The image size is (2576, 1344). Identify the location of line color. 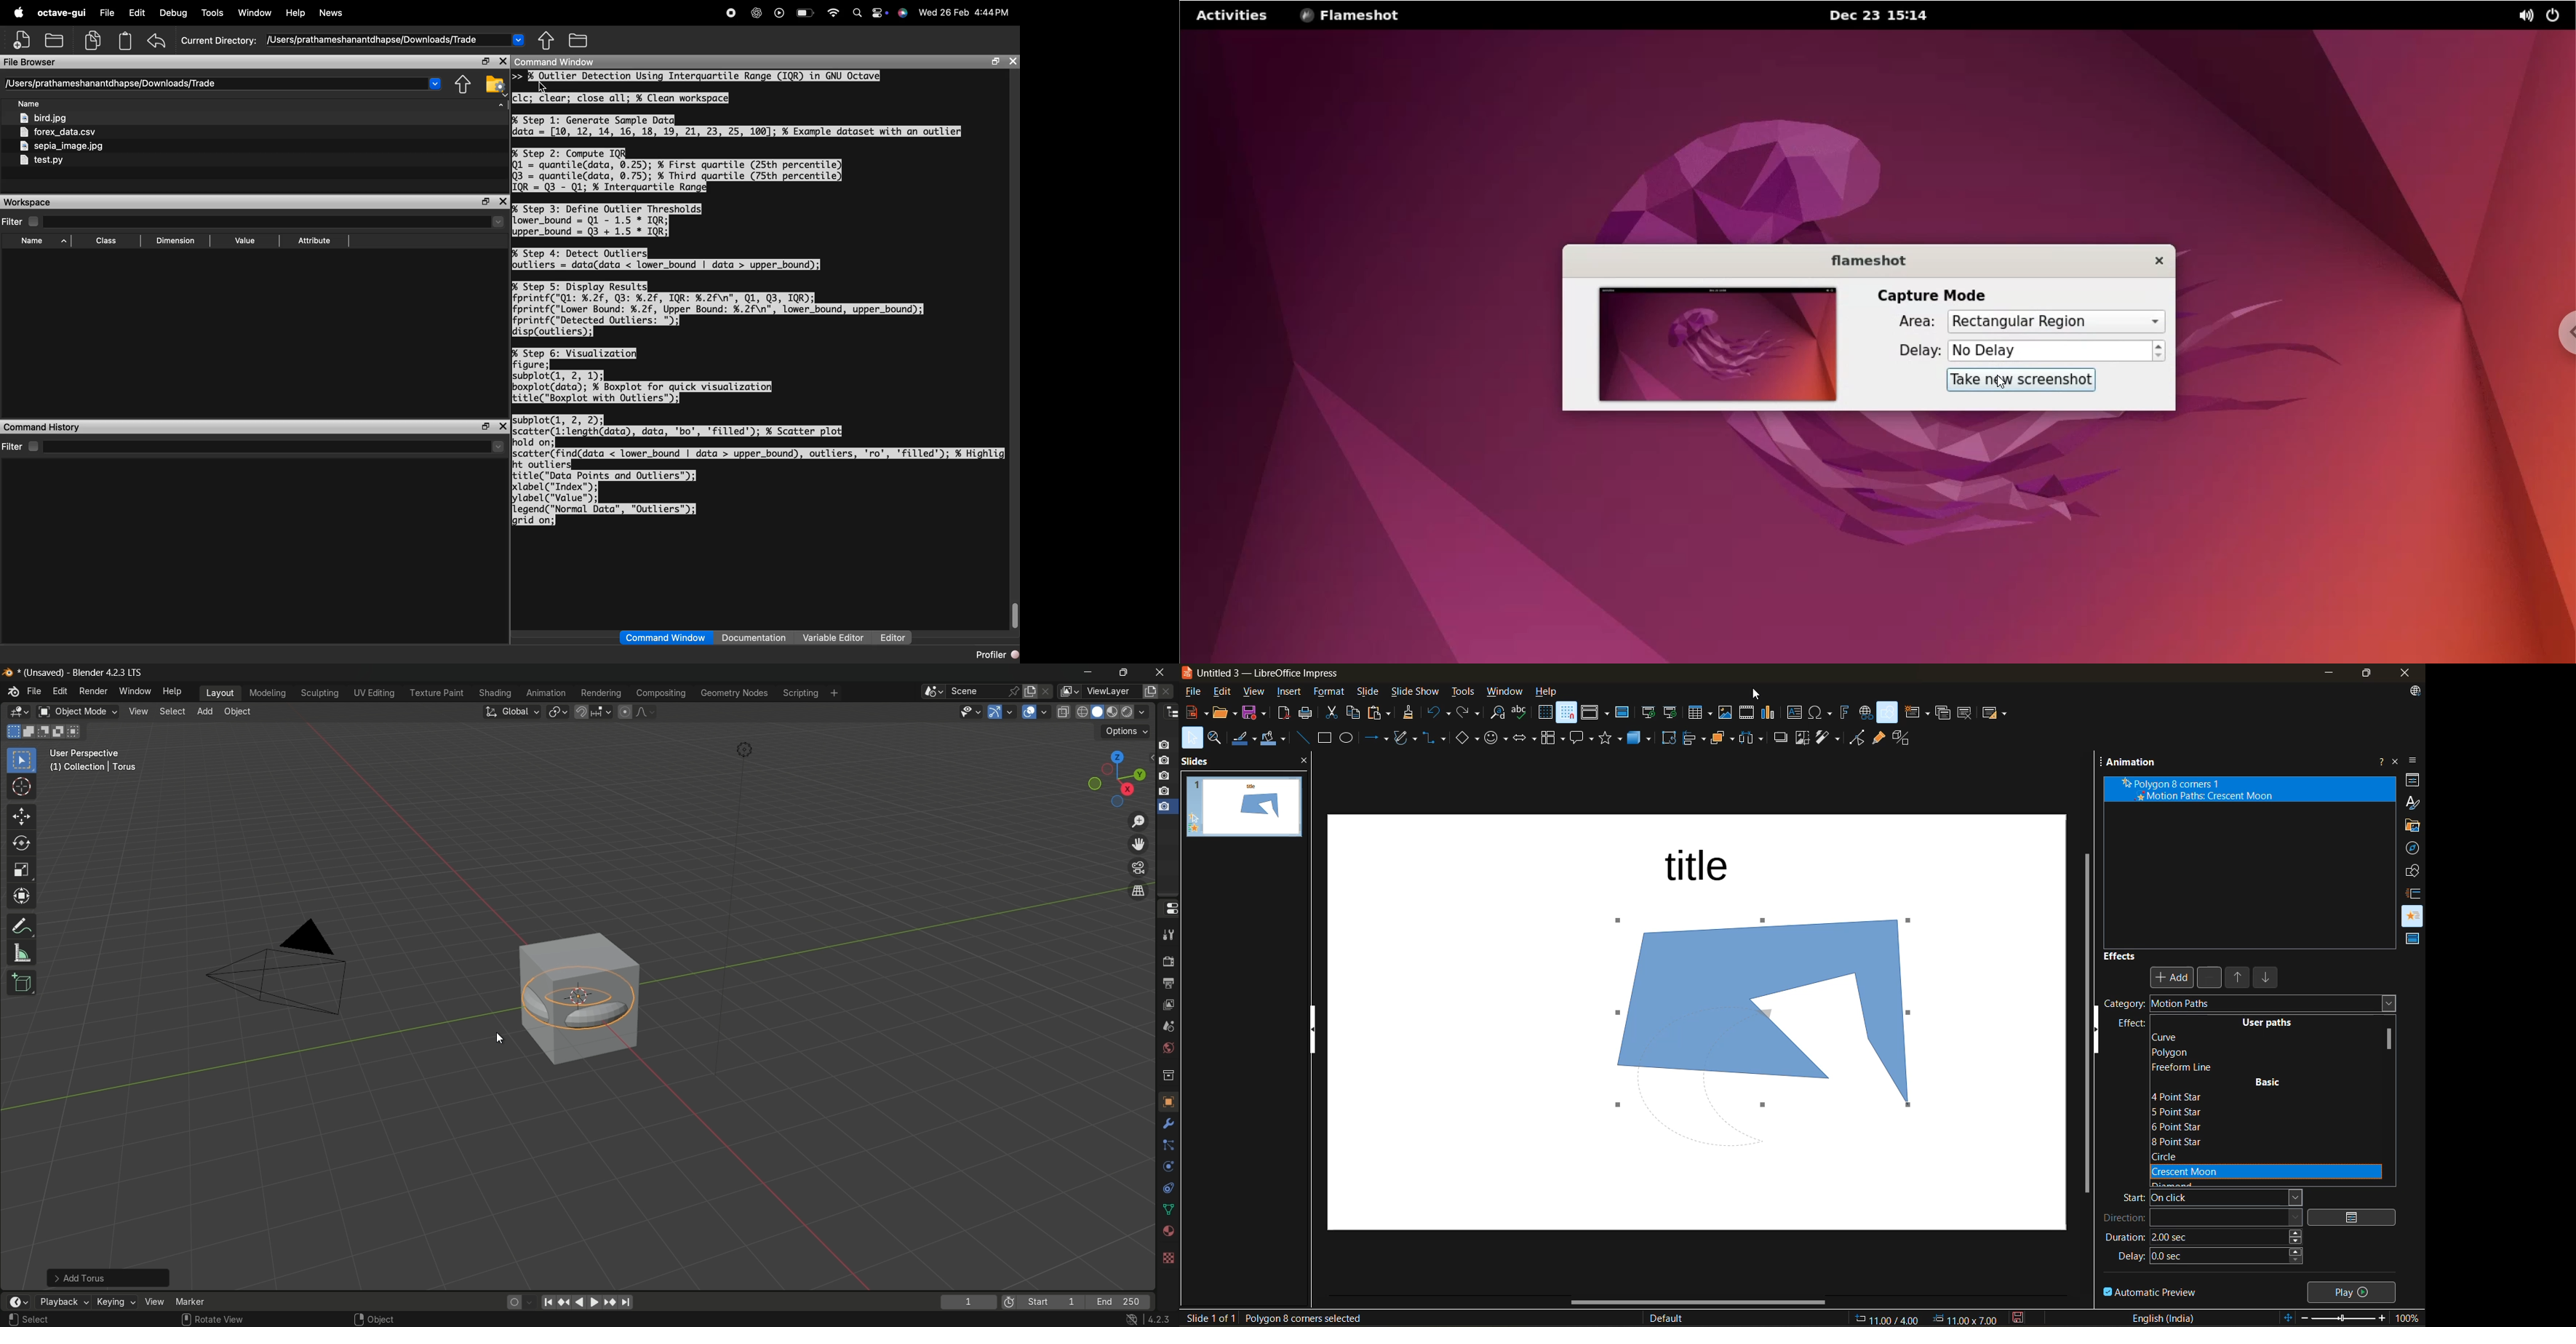
(1245, 739).